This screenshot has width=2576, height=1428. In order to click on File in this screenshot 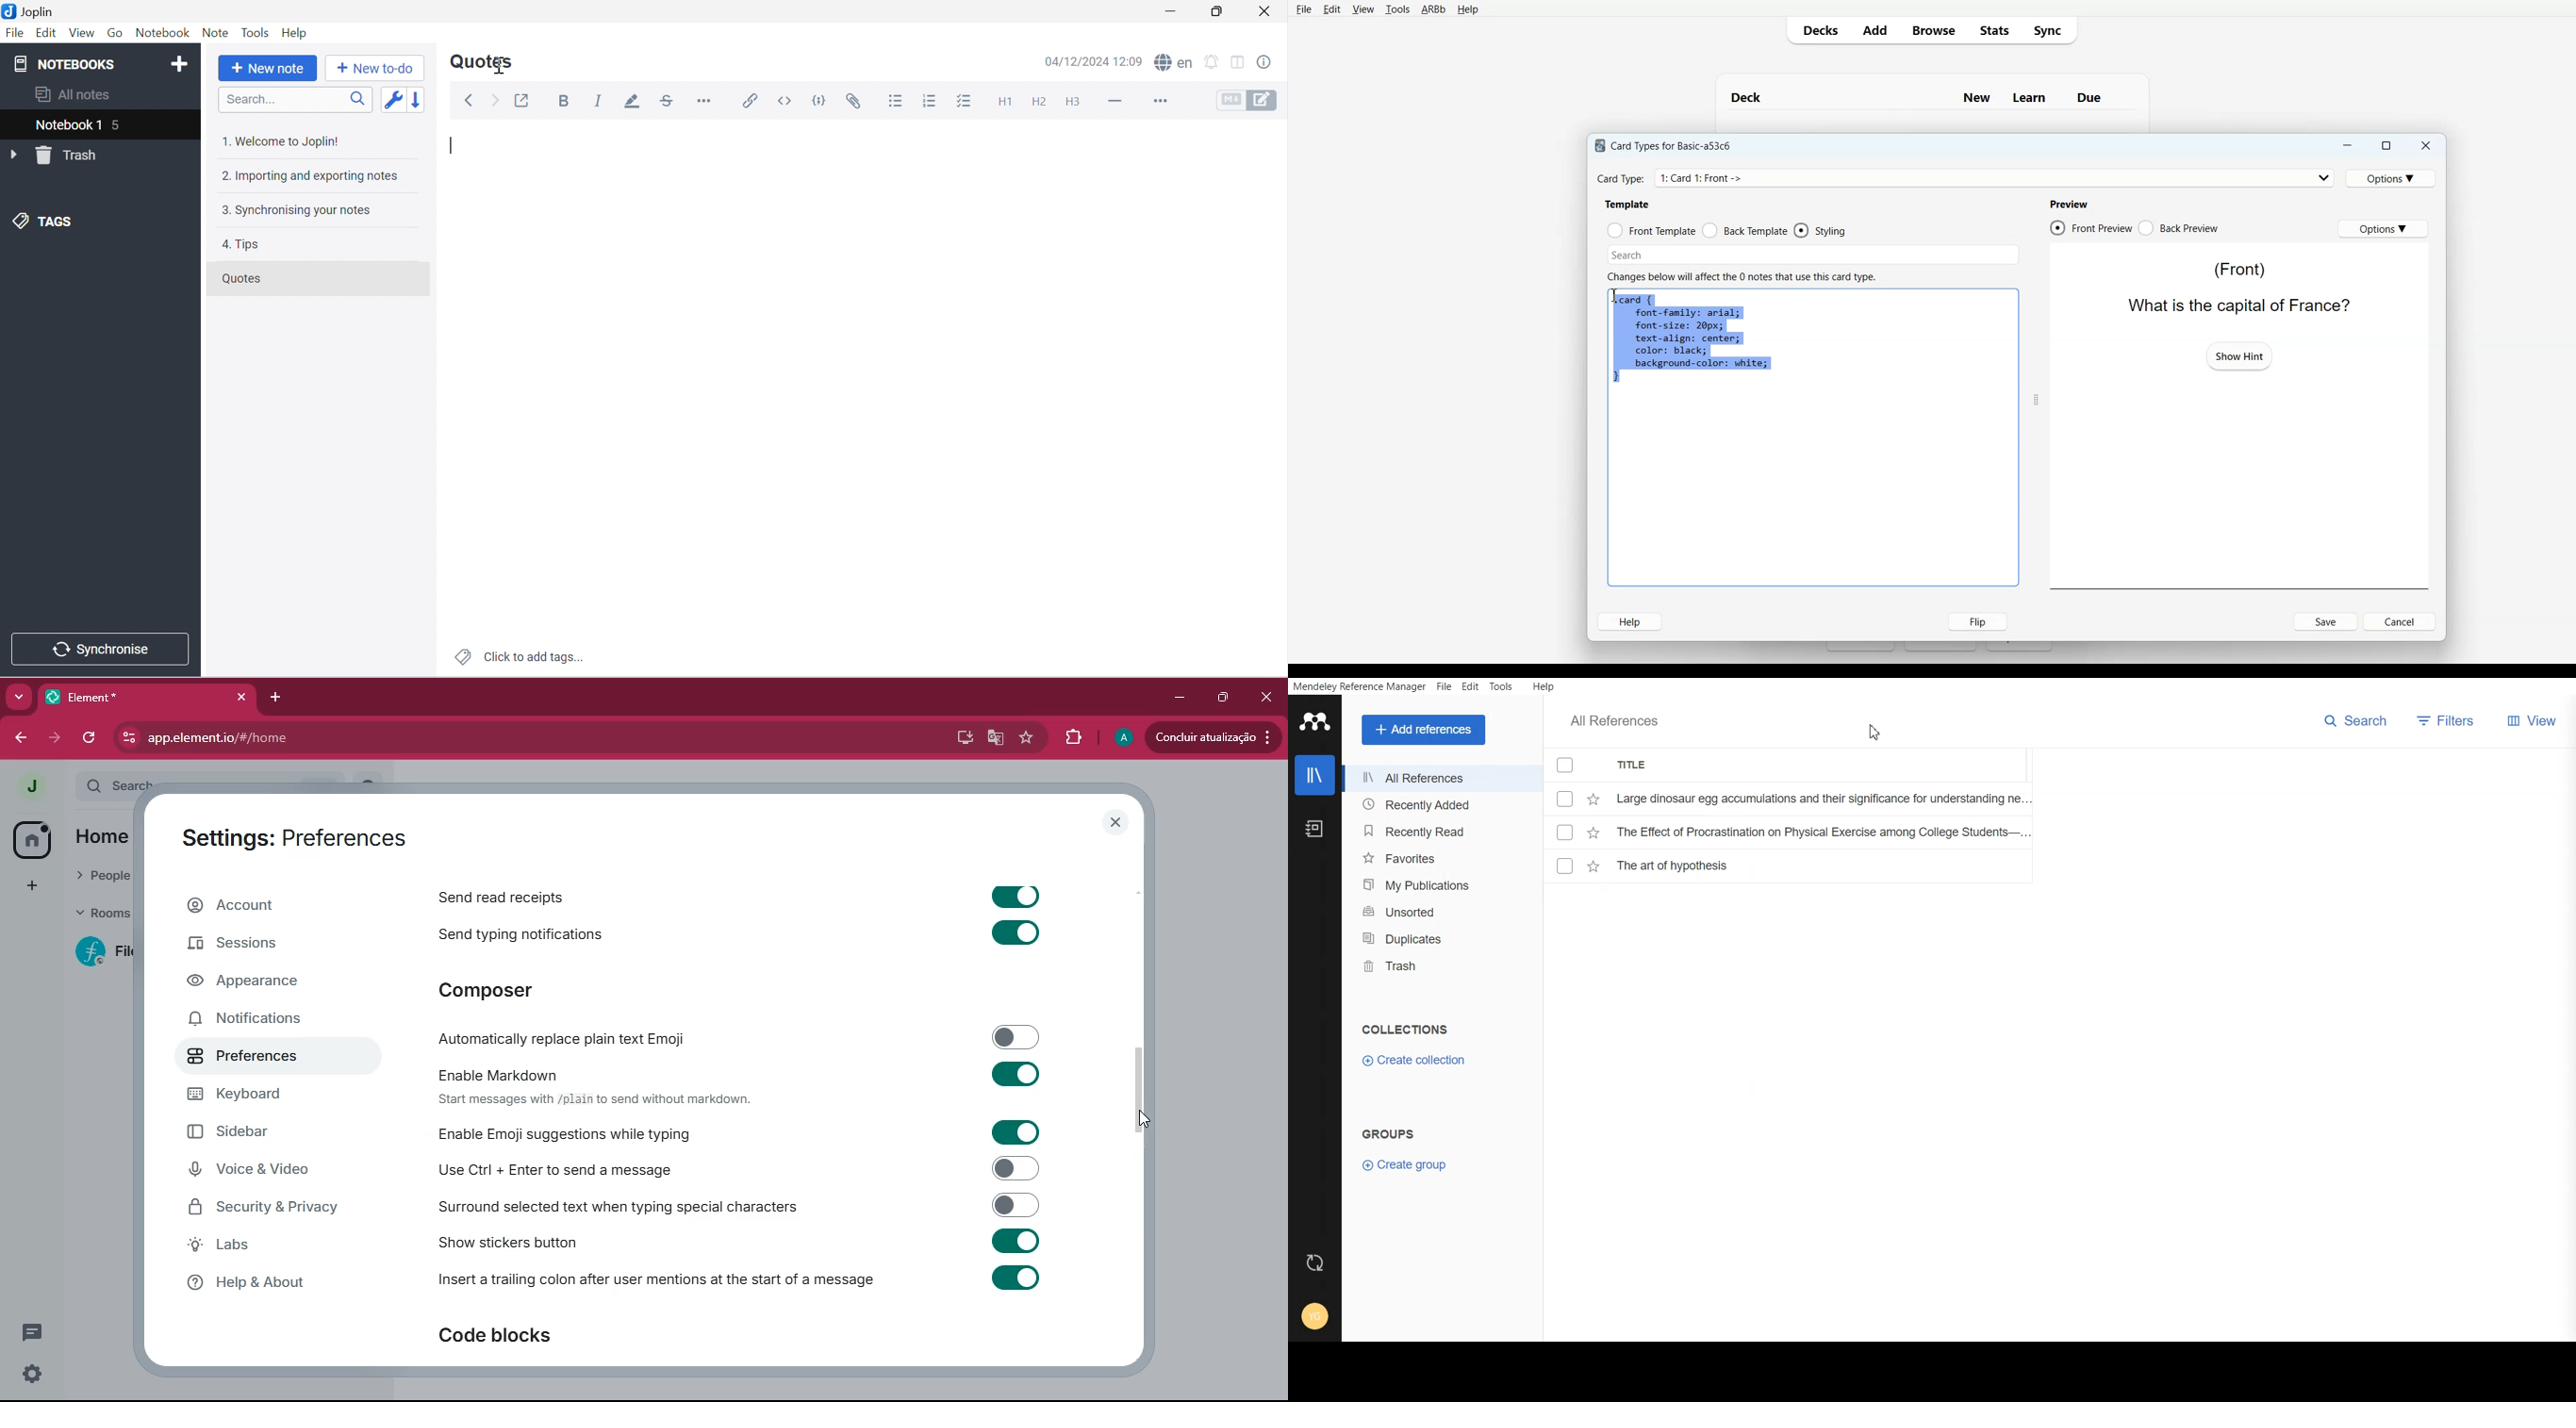, I will do `click(1444, 687)`.